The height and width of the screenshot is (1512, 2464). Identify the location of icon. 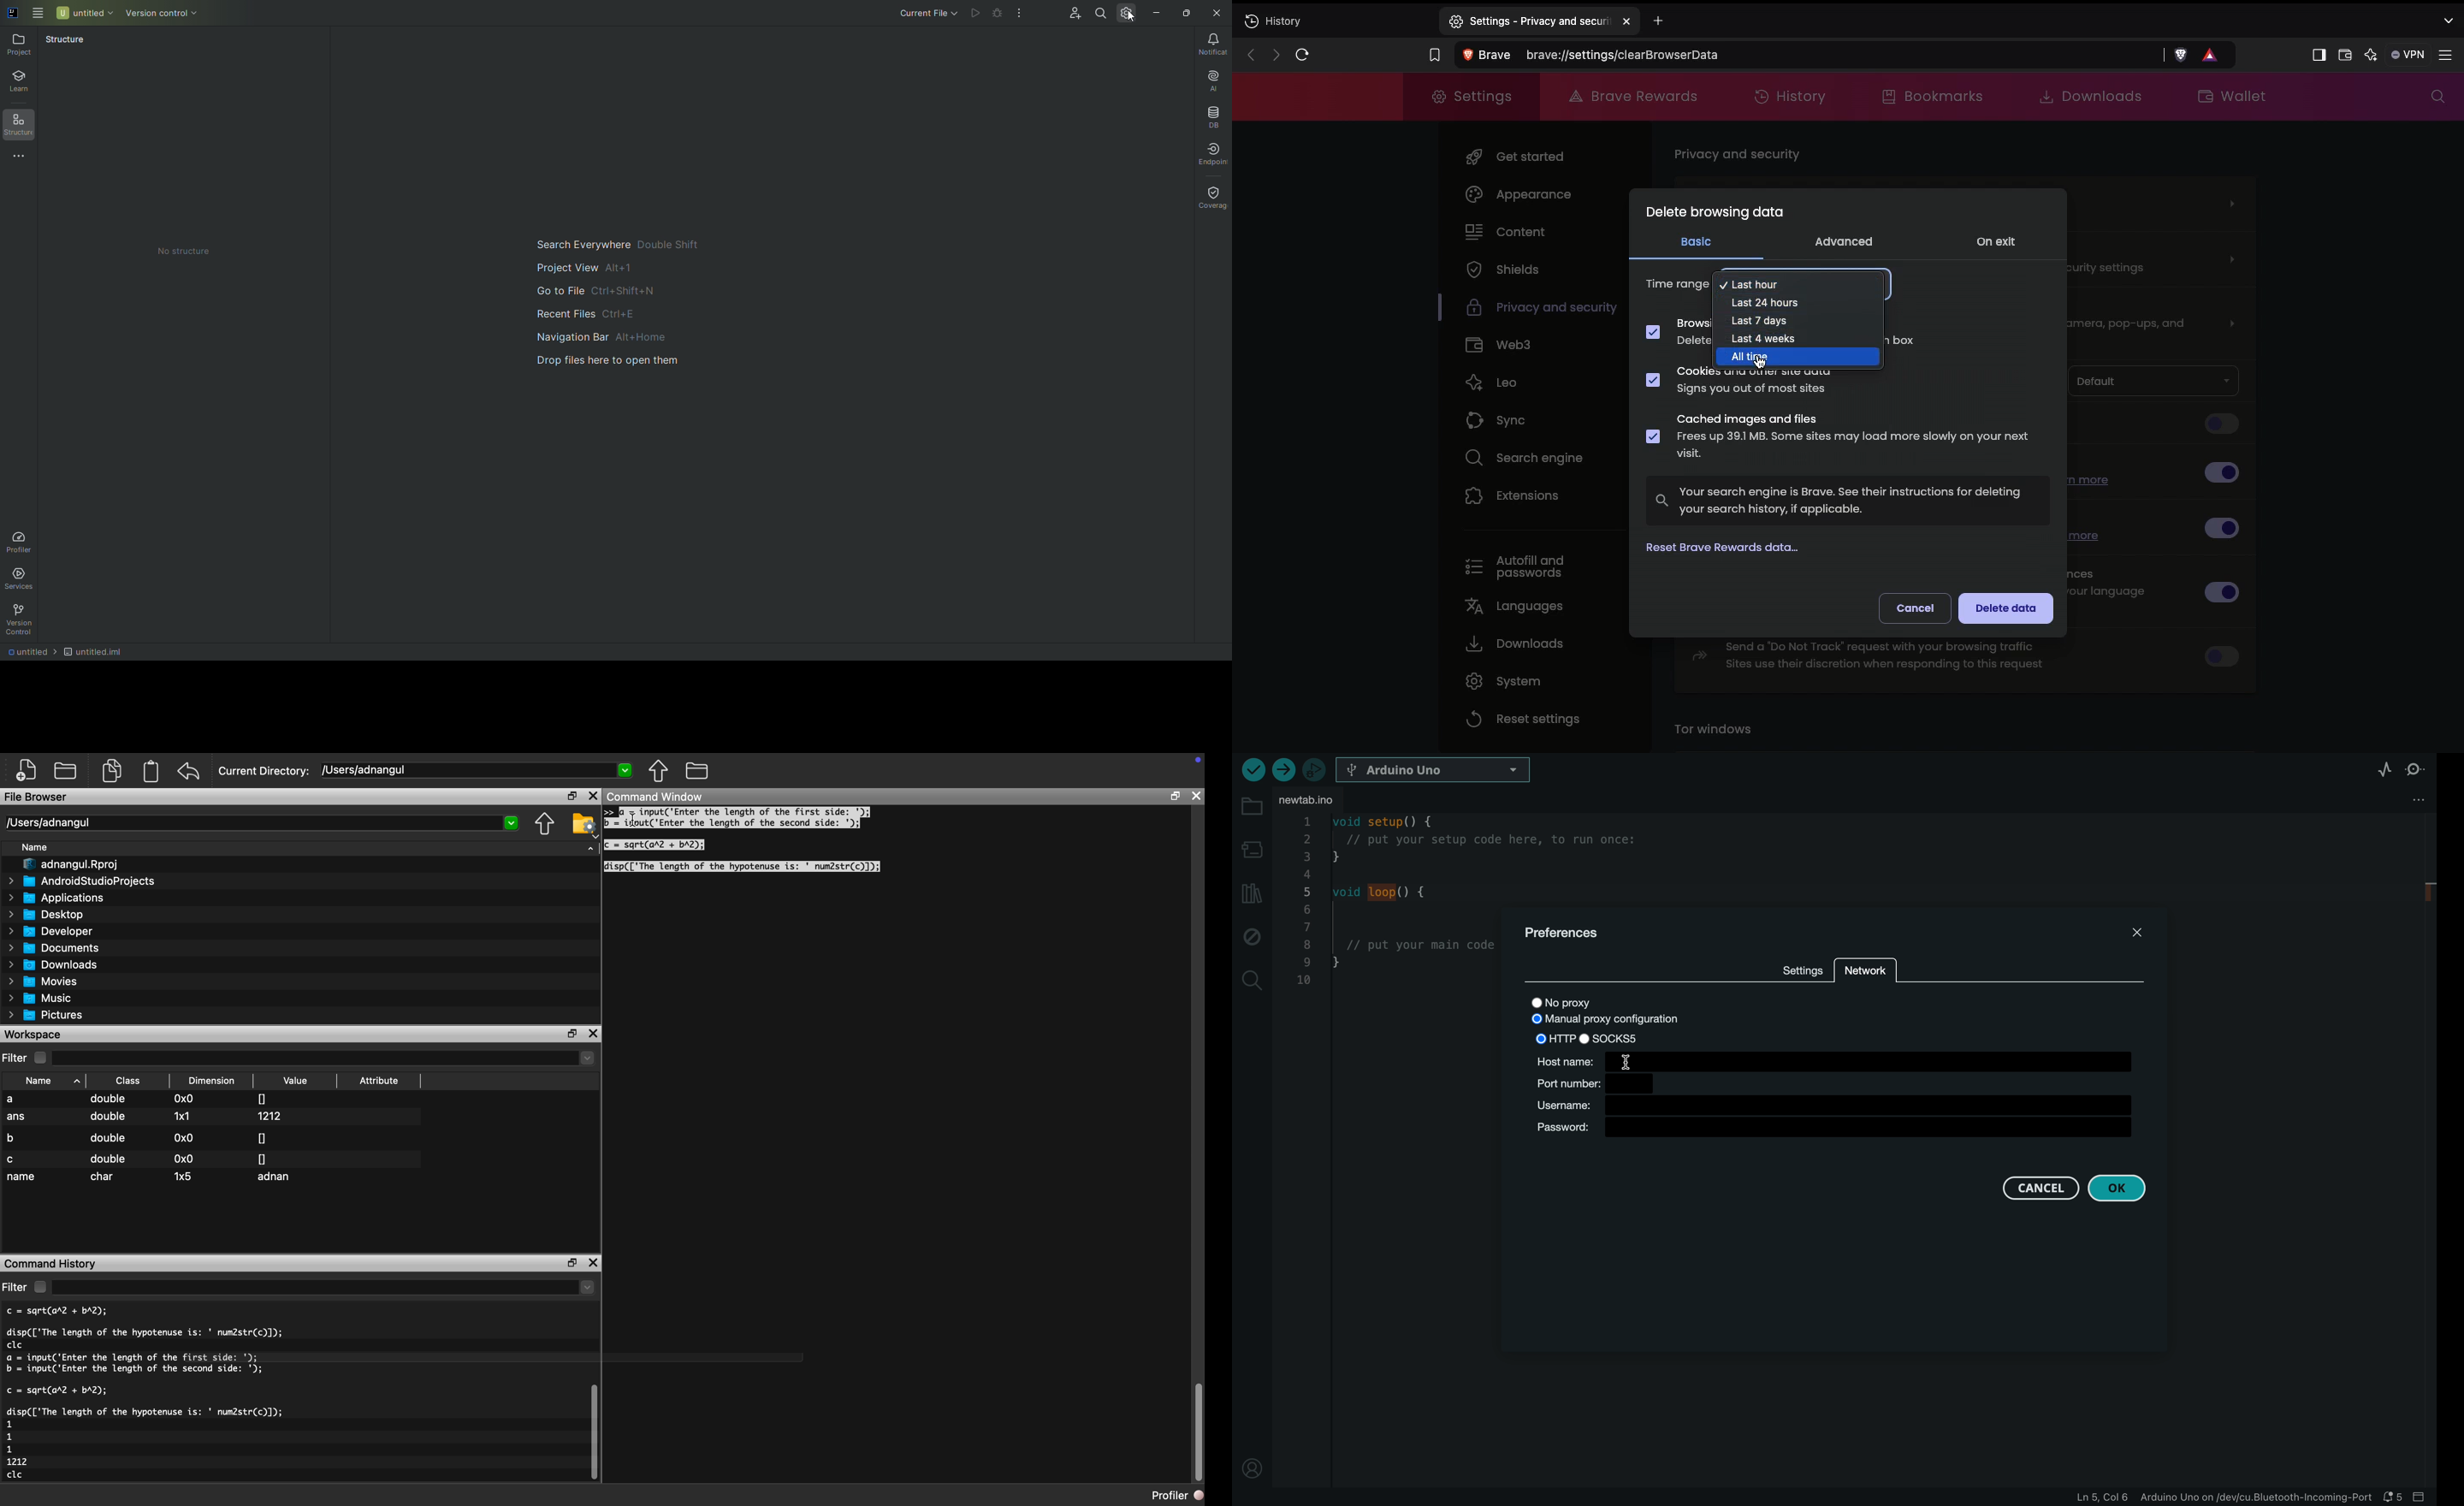
(1193, 764).